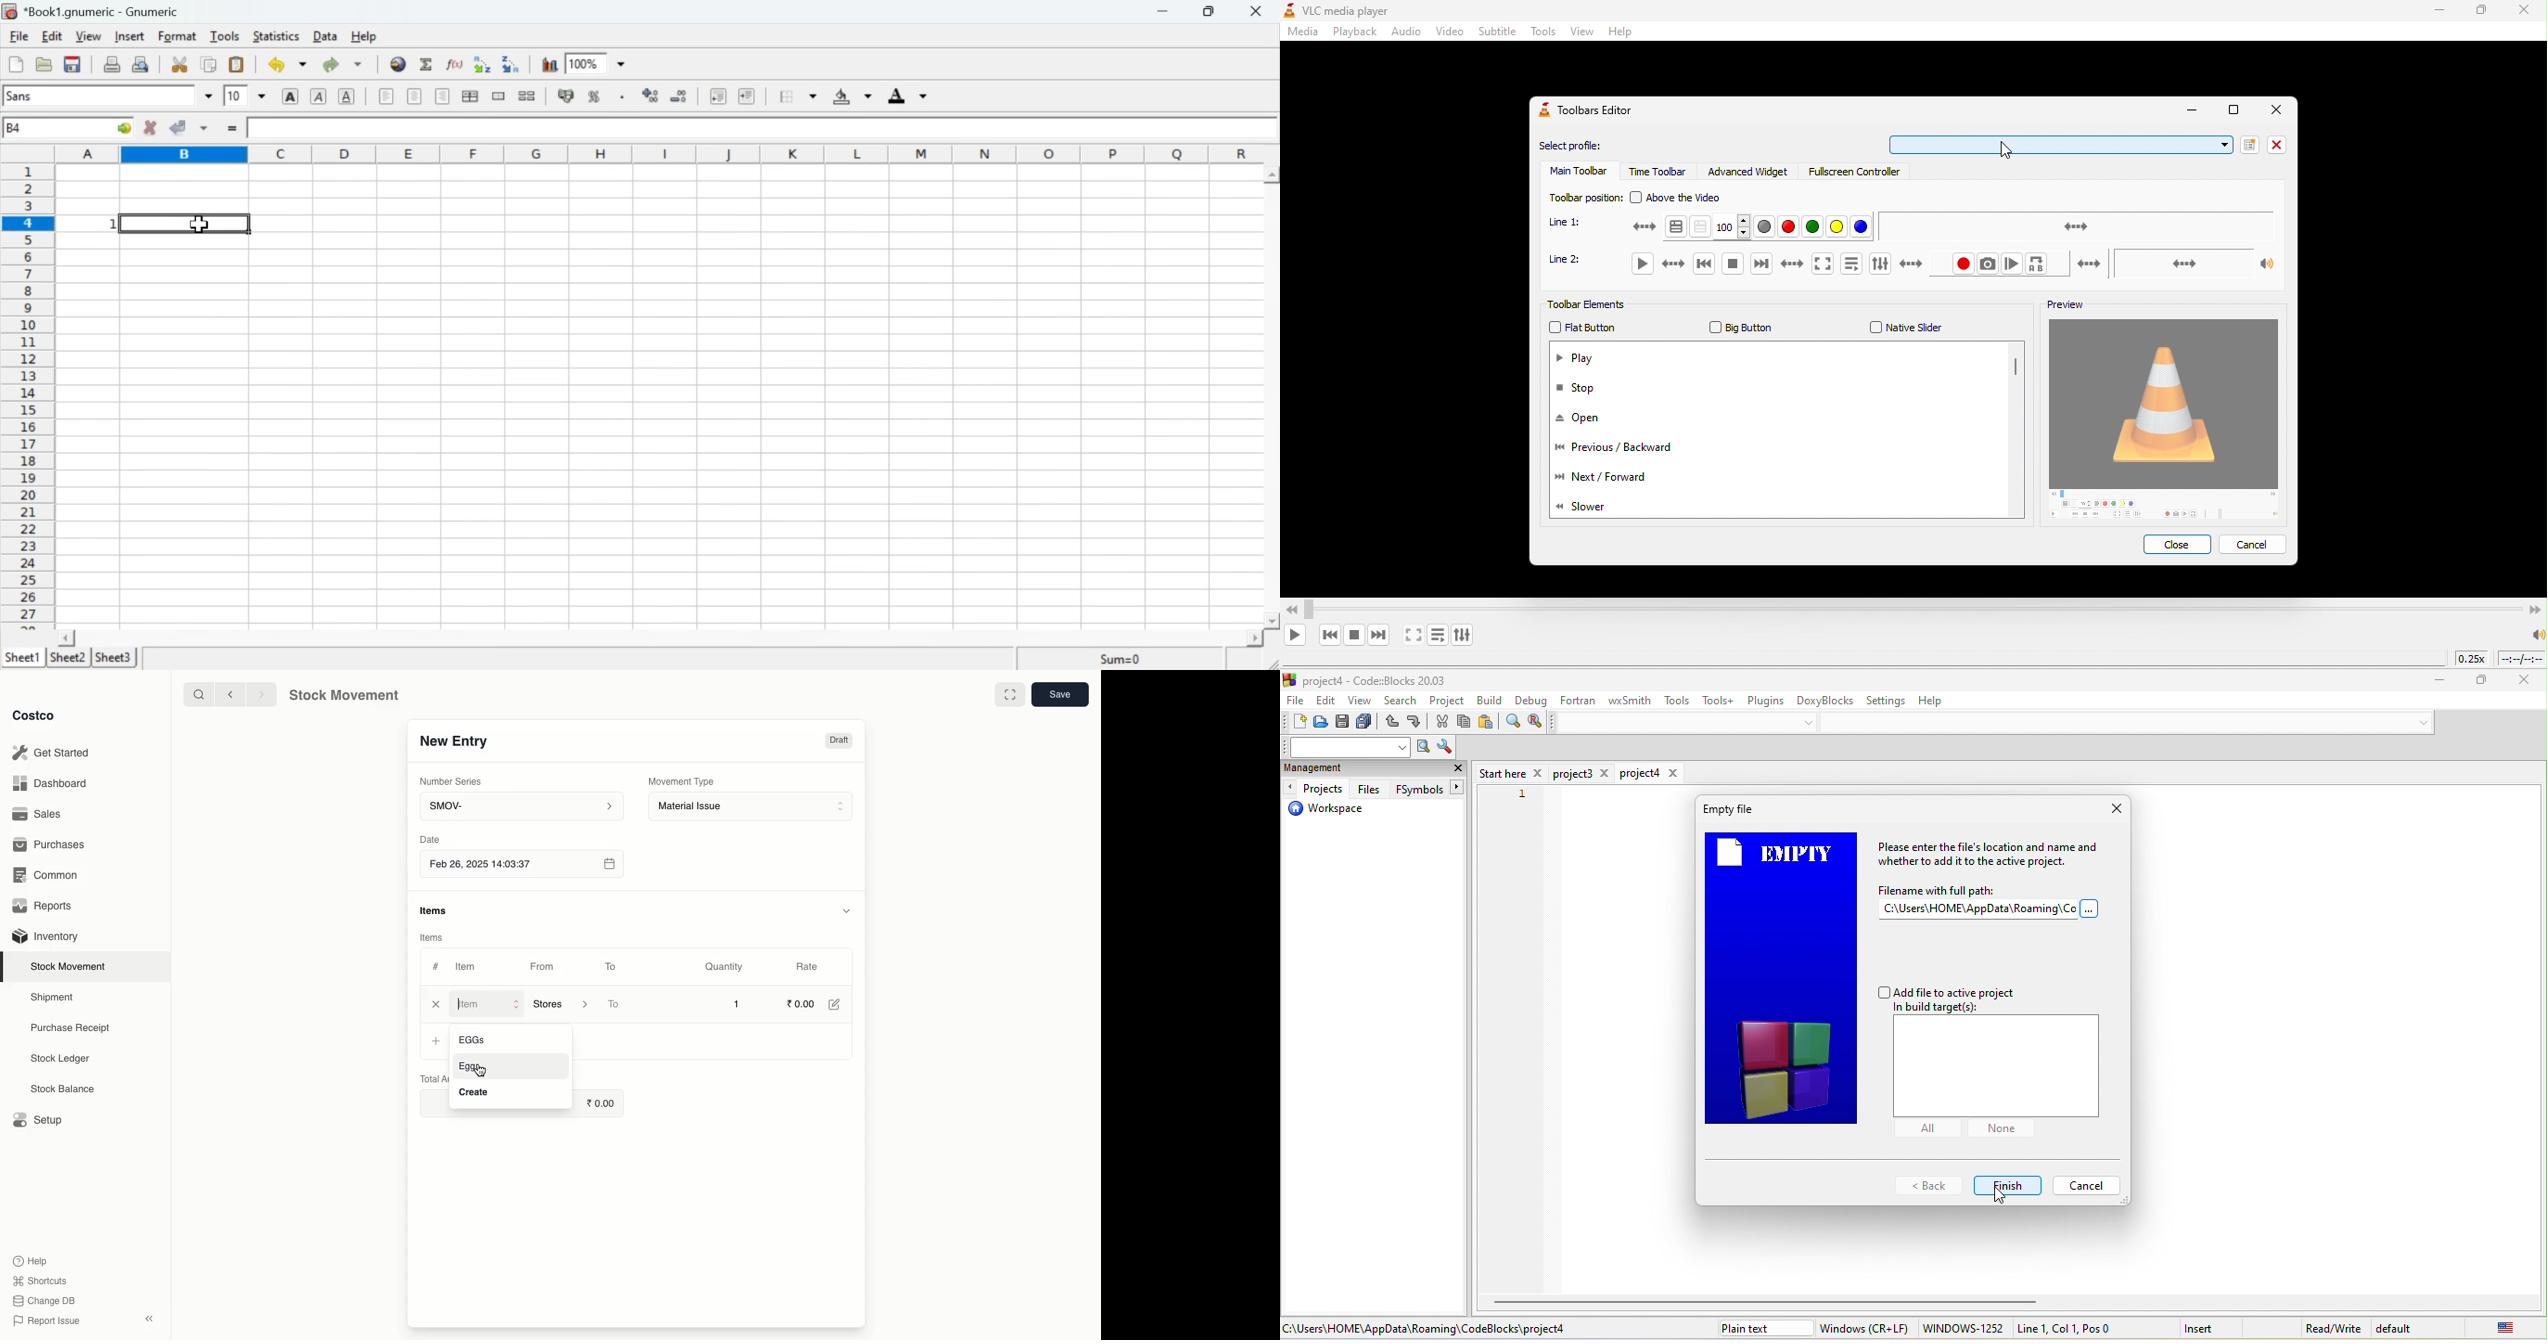  Describe the element at coordinates (277, 36) in the screenshot. I see `Statistics` at that location.